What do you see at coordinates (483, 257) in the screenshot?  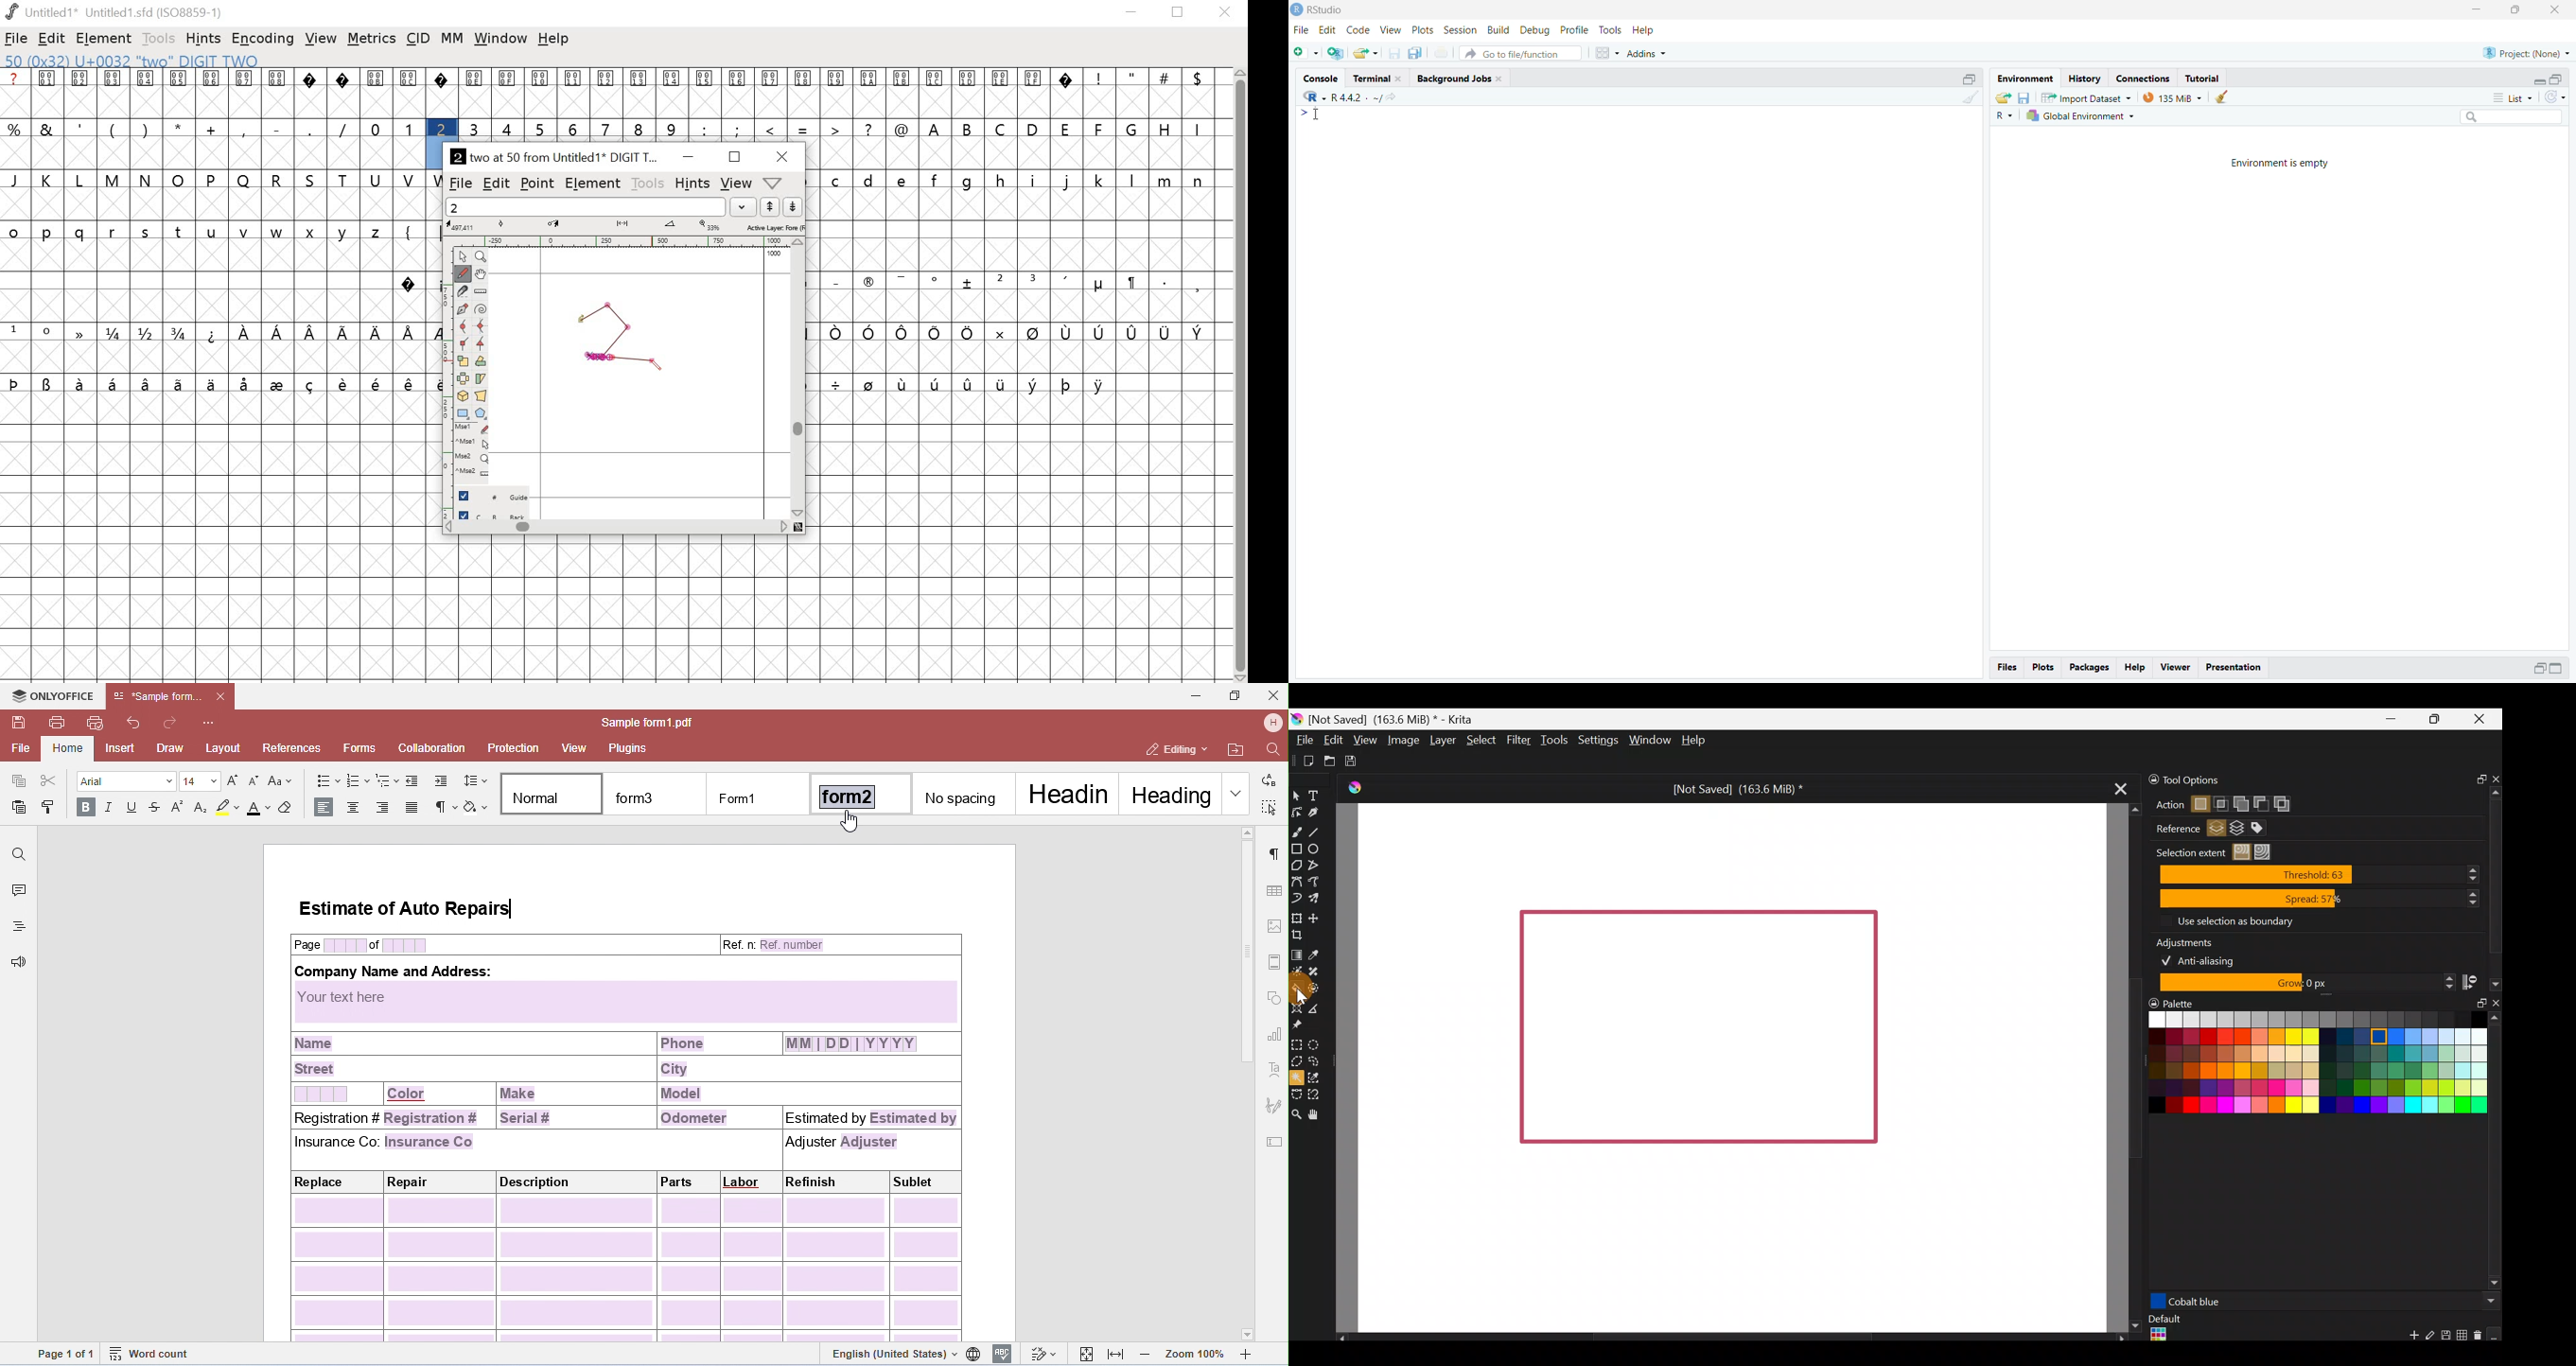 I see `zoom` at bounding box center [483, 257].